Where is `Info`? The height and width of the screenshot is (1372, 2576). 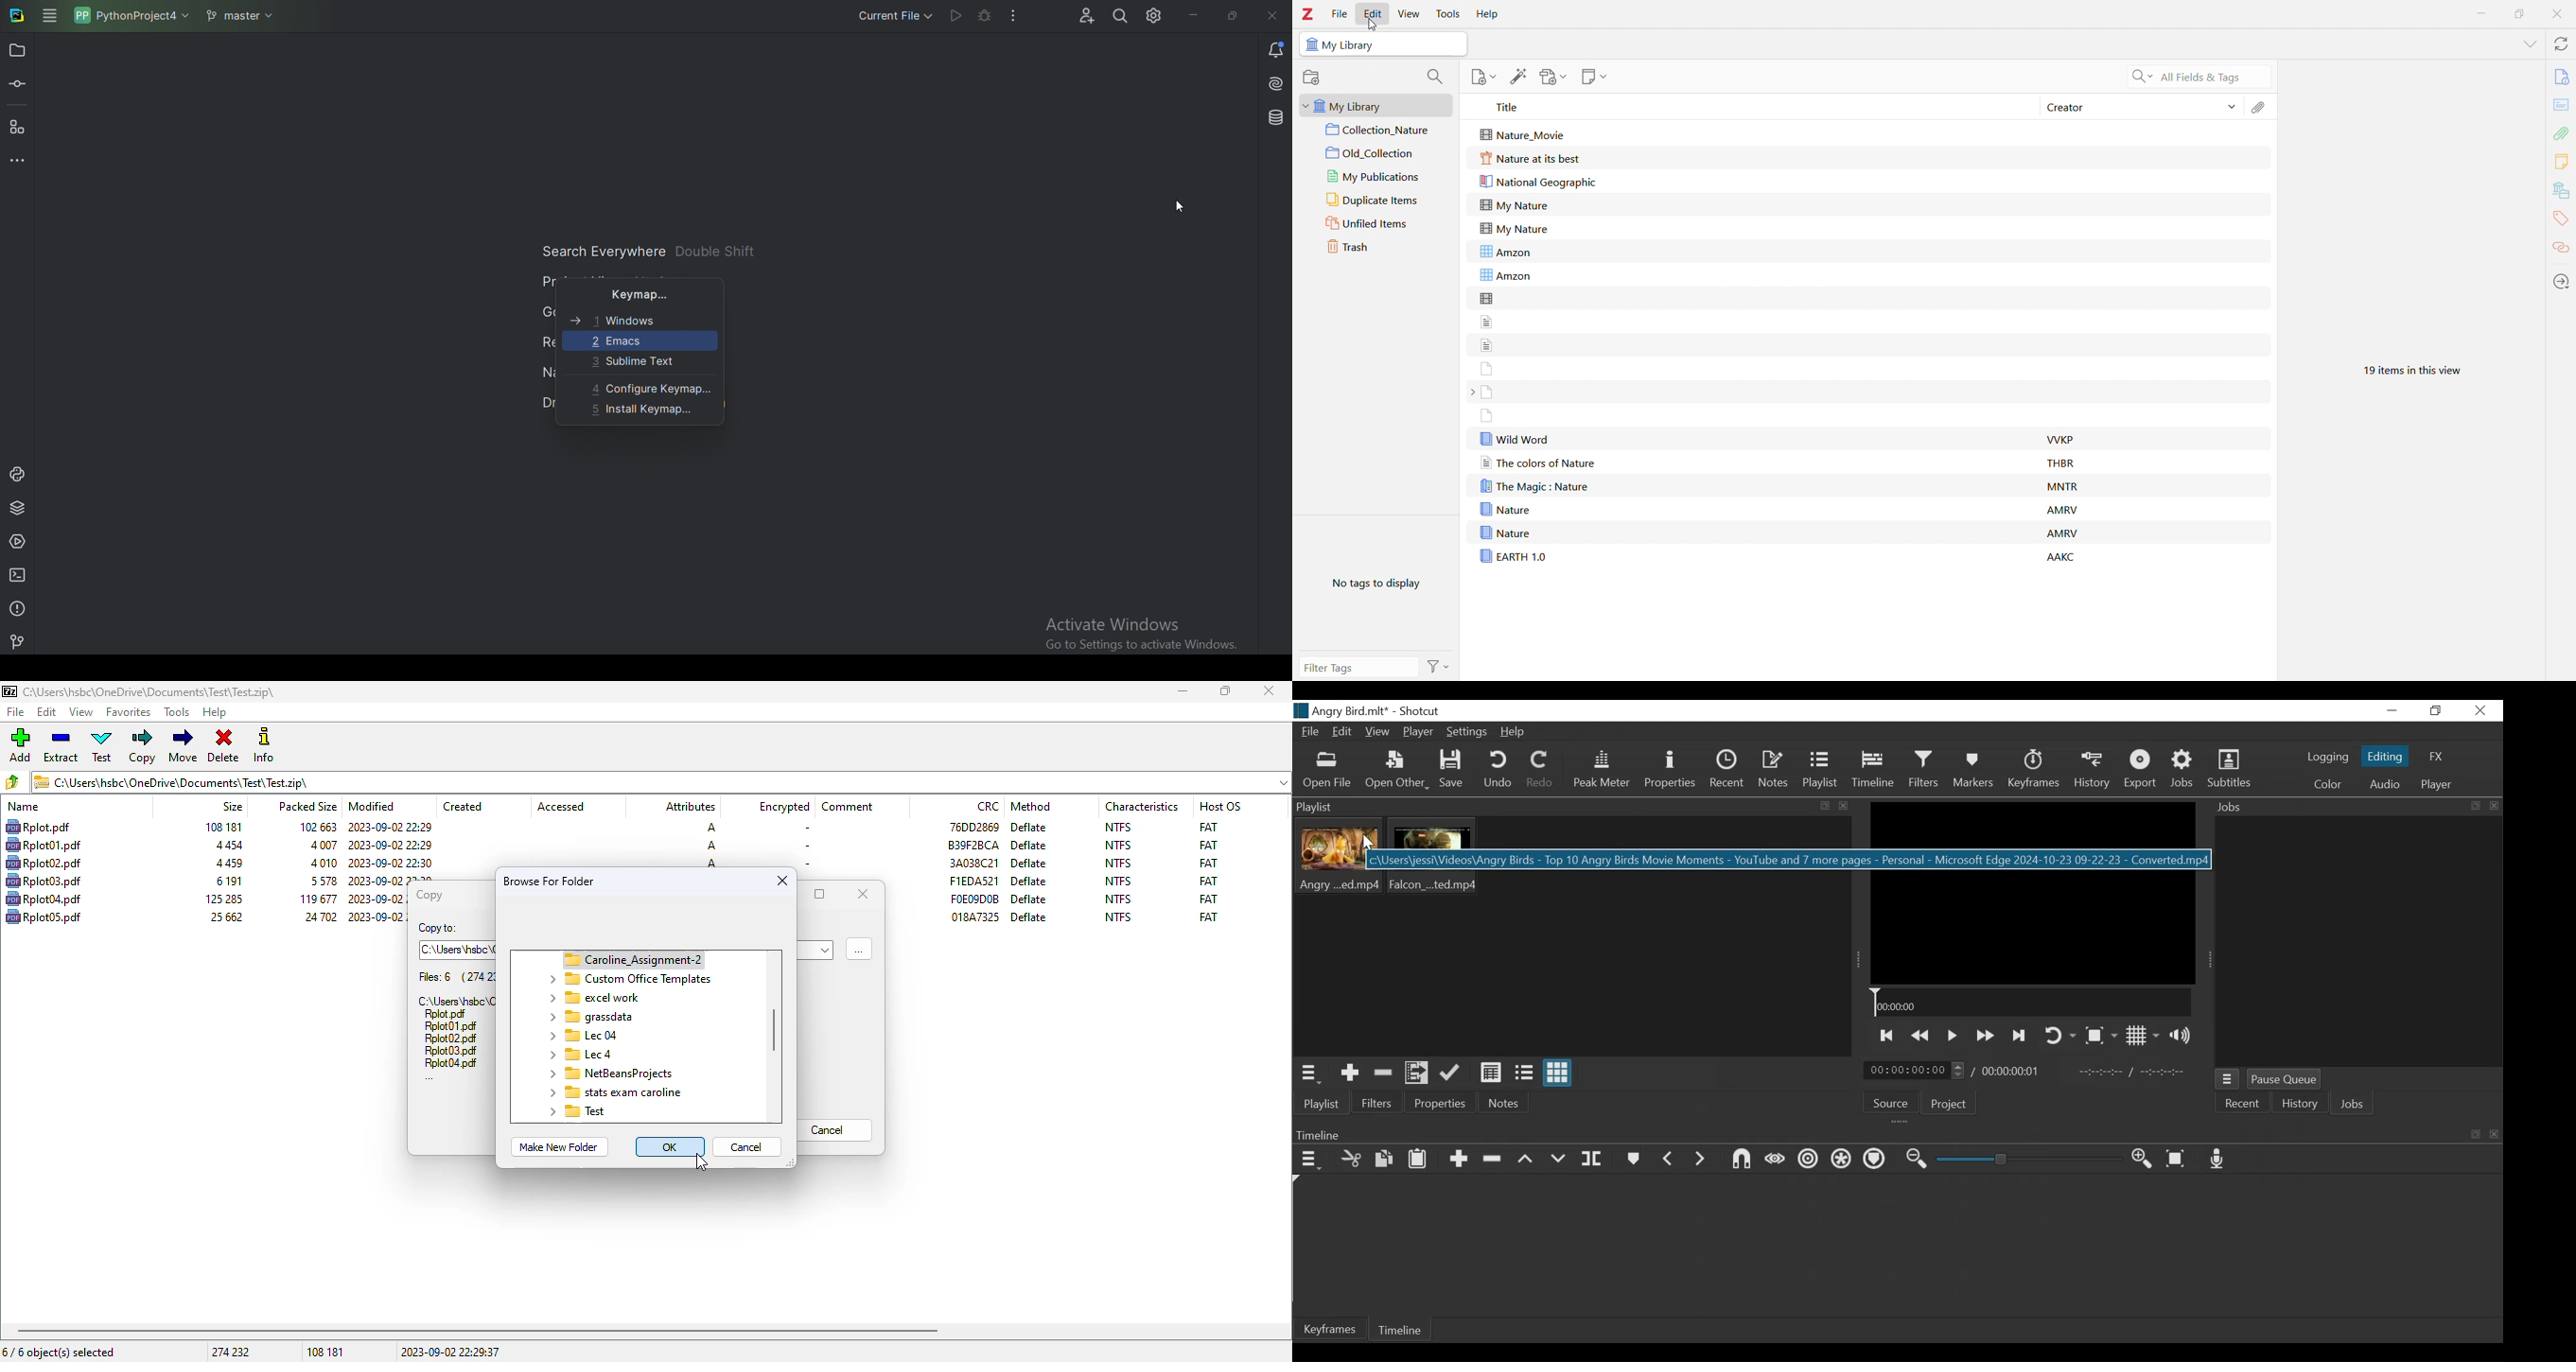 Info is located at coordinates (2562, 76).